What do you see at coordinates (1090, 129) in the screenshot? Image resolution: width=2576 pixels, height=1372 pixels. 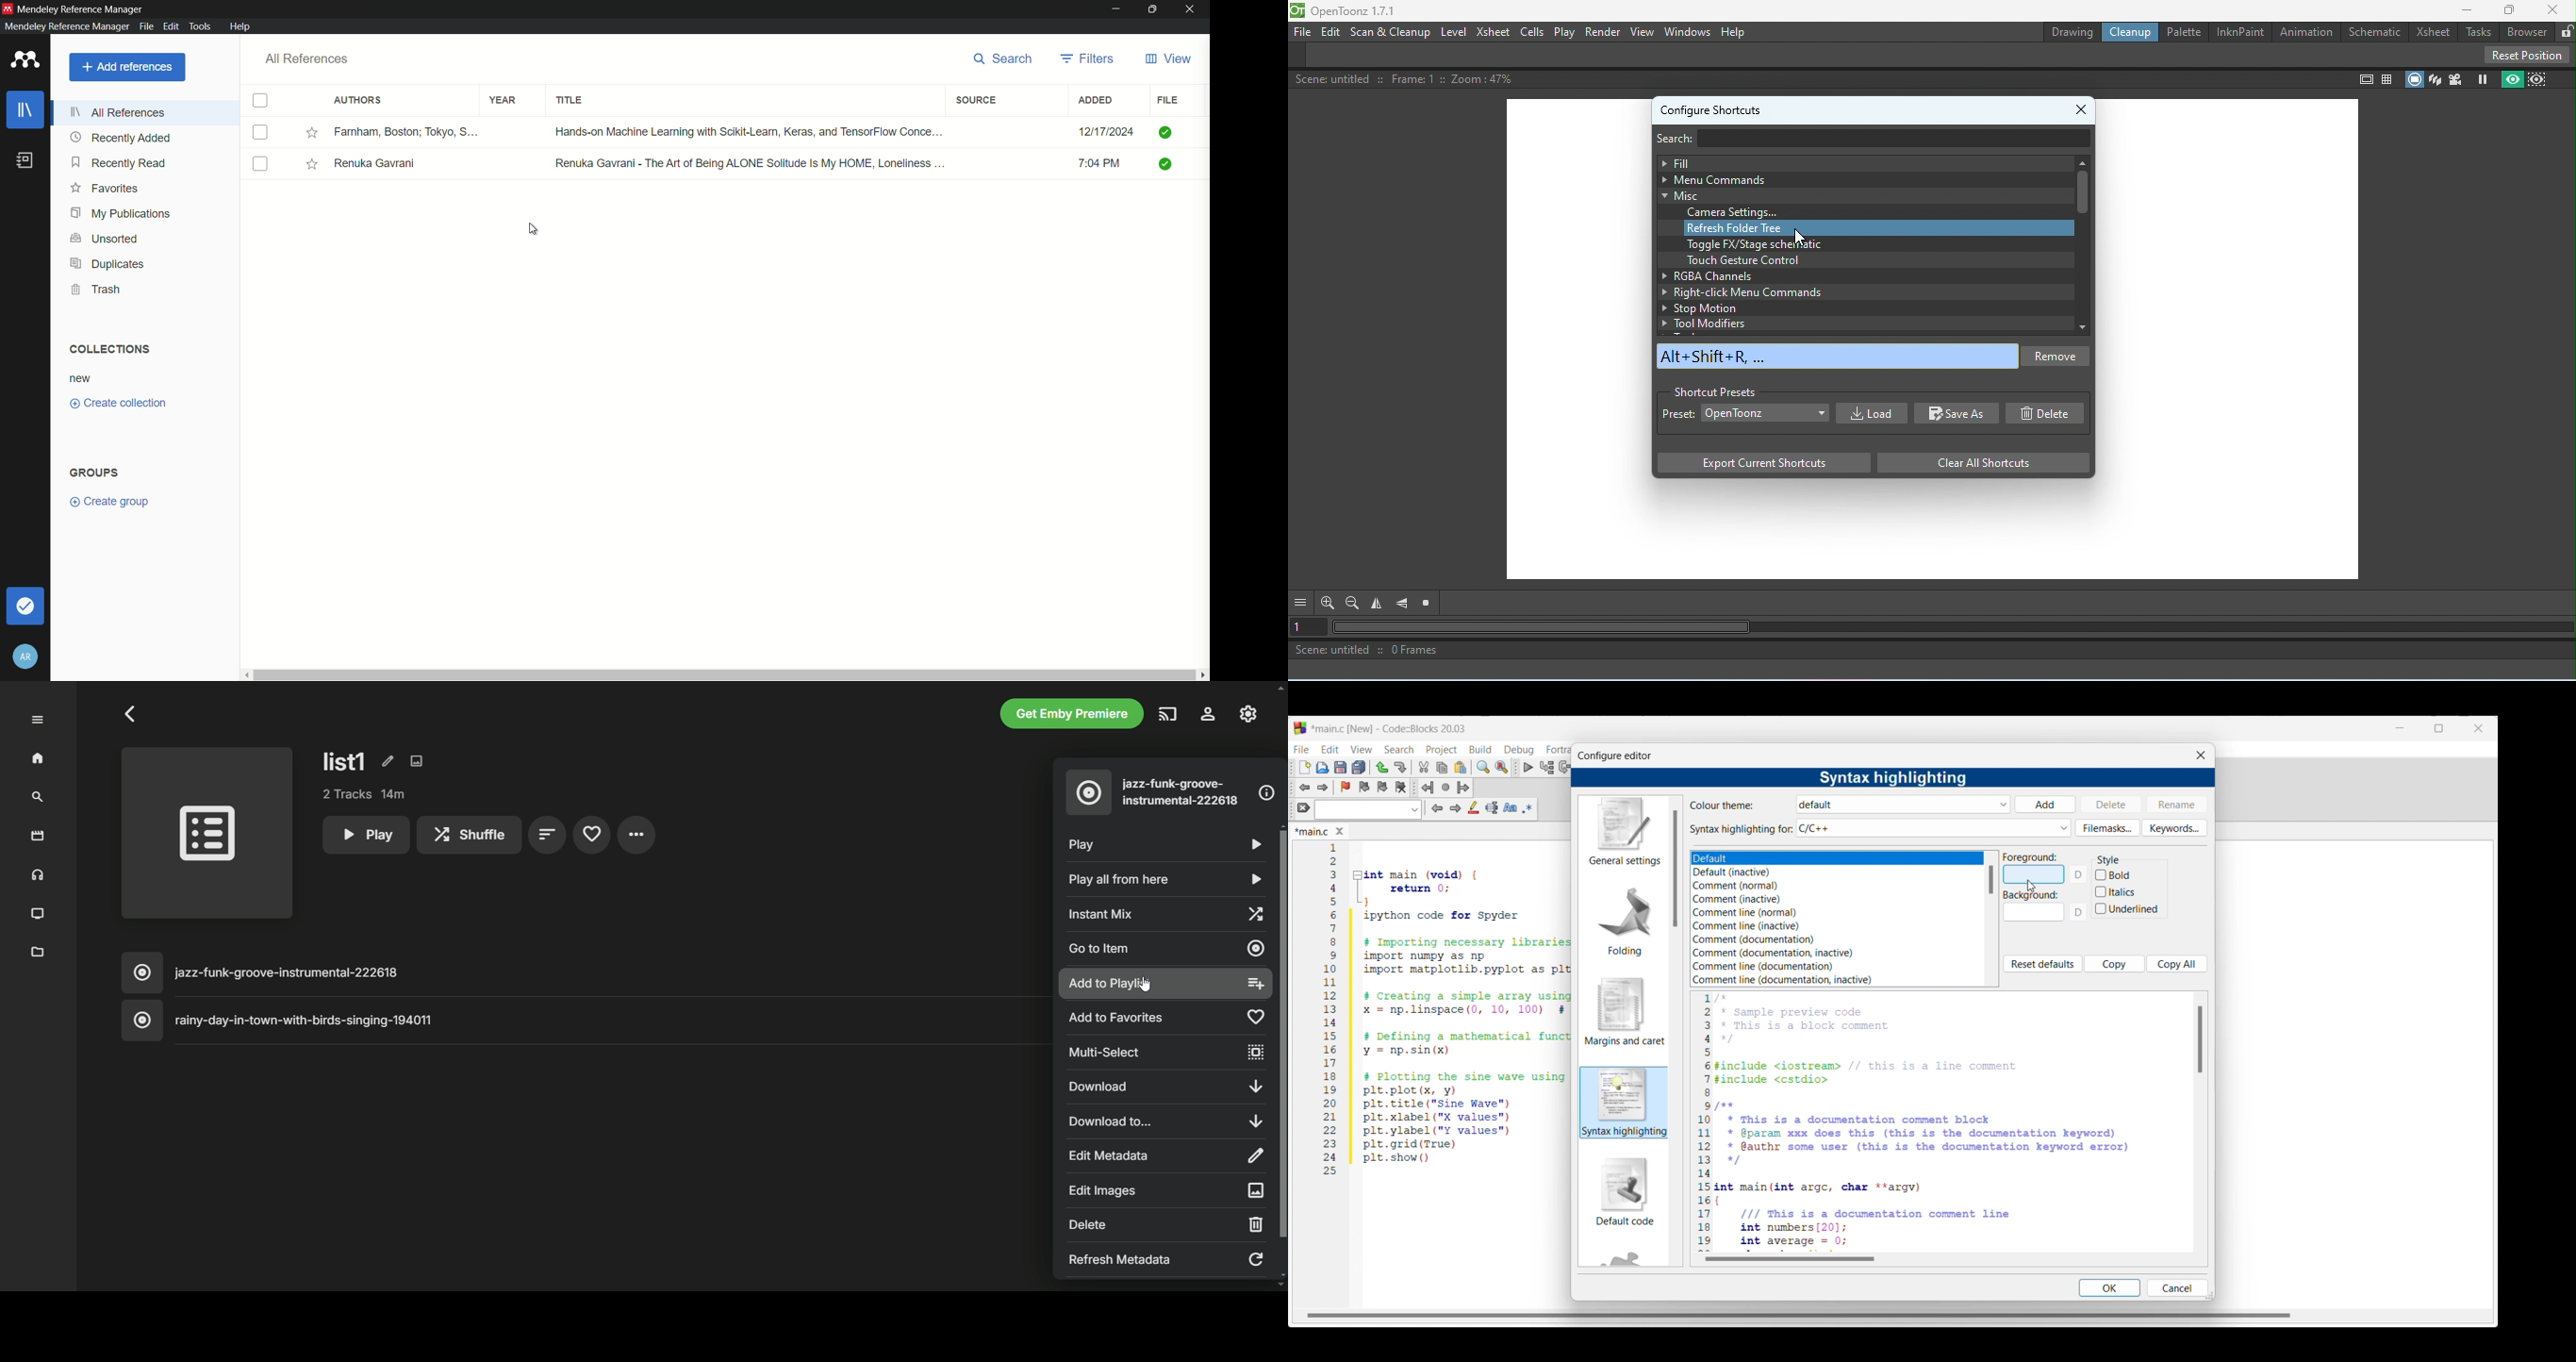 I see `Date` at bounding box center [1090, 129].